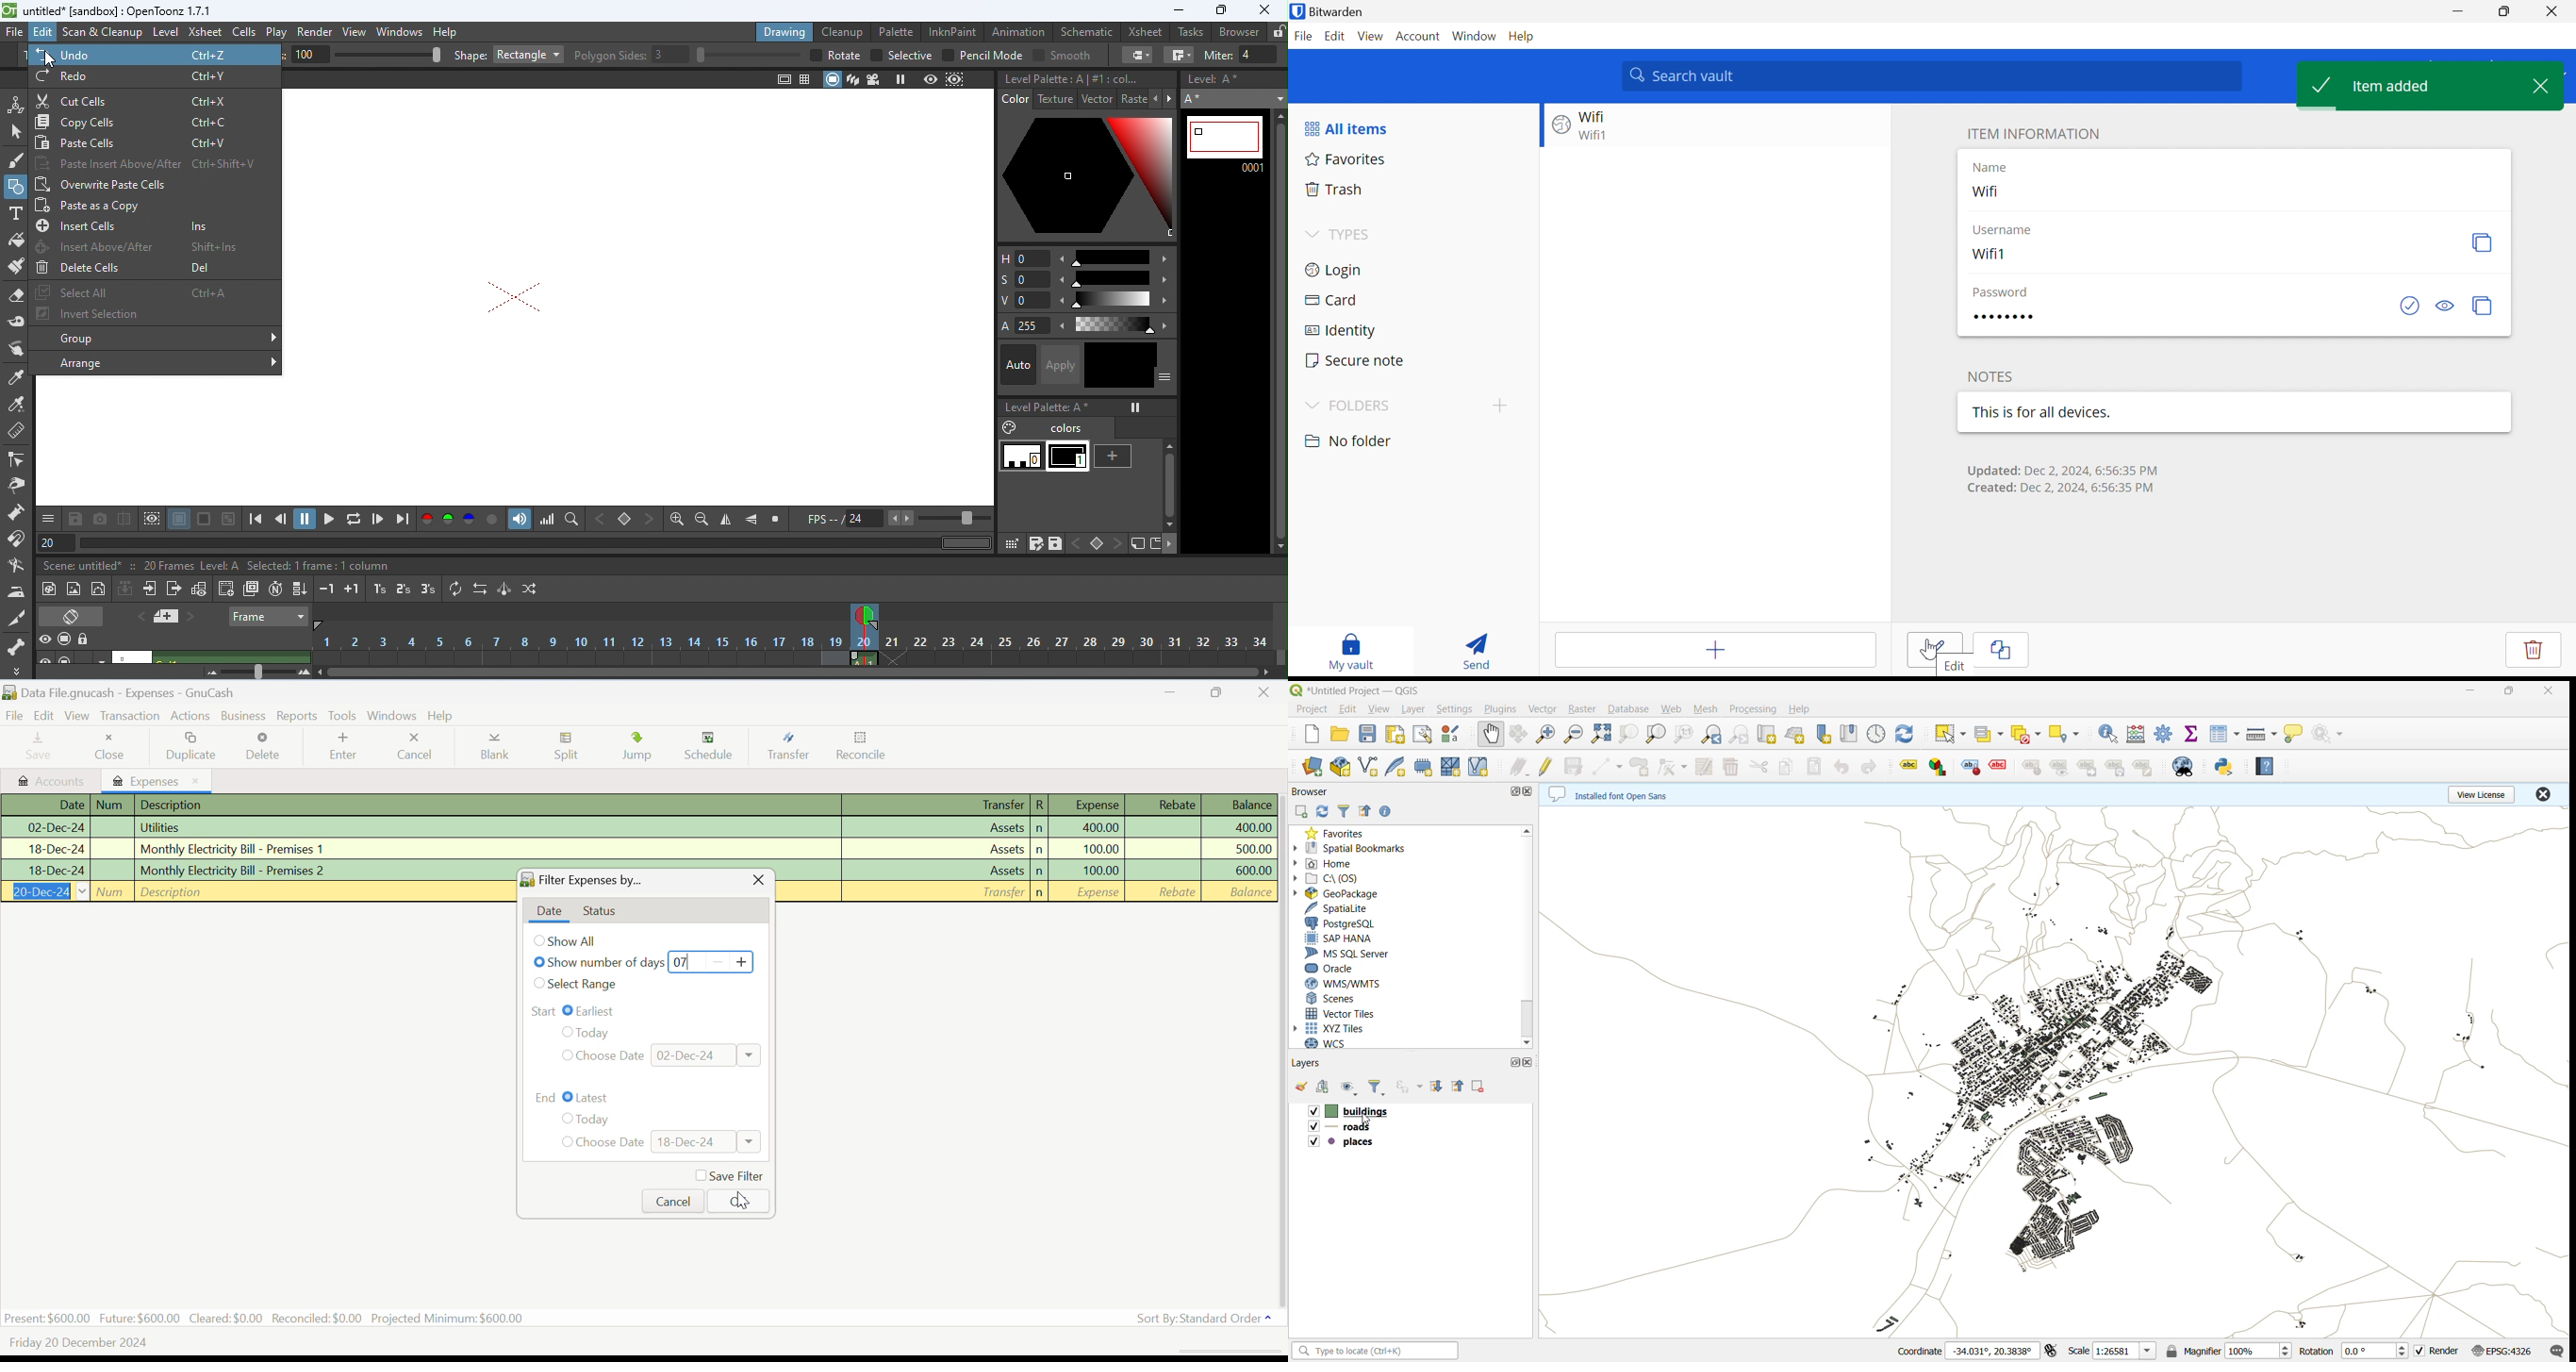  What do you see at coordinates (1165, 377) in the screenshot?
I see `show or hide` at bounding box center [1165, 377].